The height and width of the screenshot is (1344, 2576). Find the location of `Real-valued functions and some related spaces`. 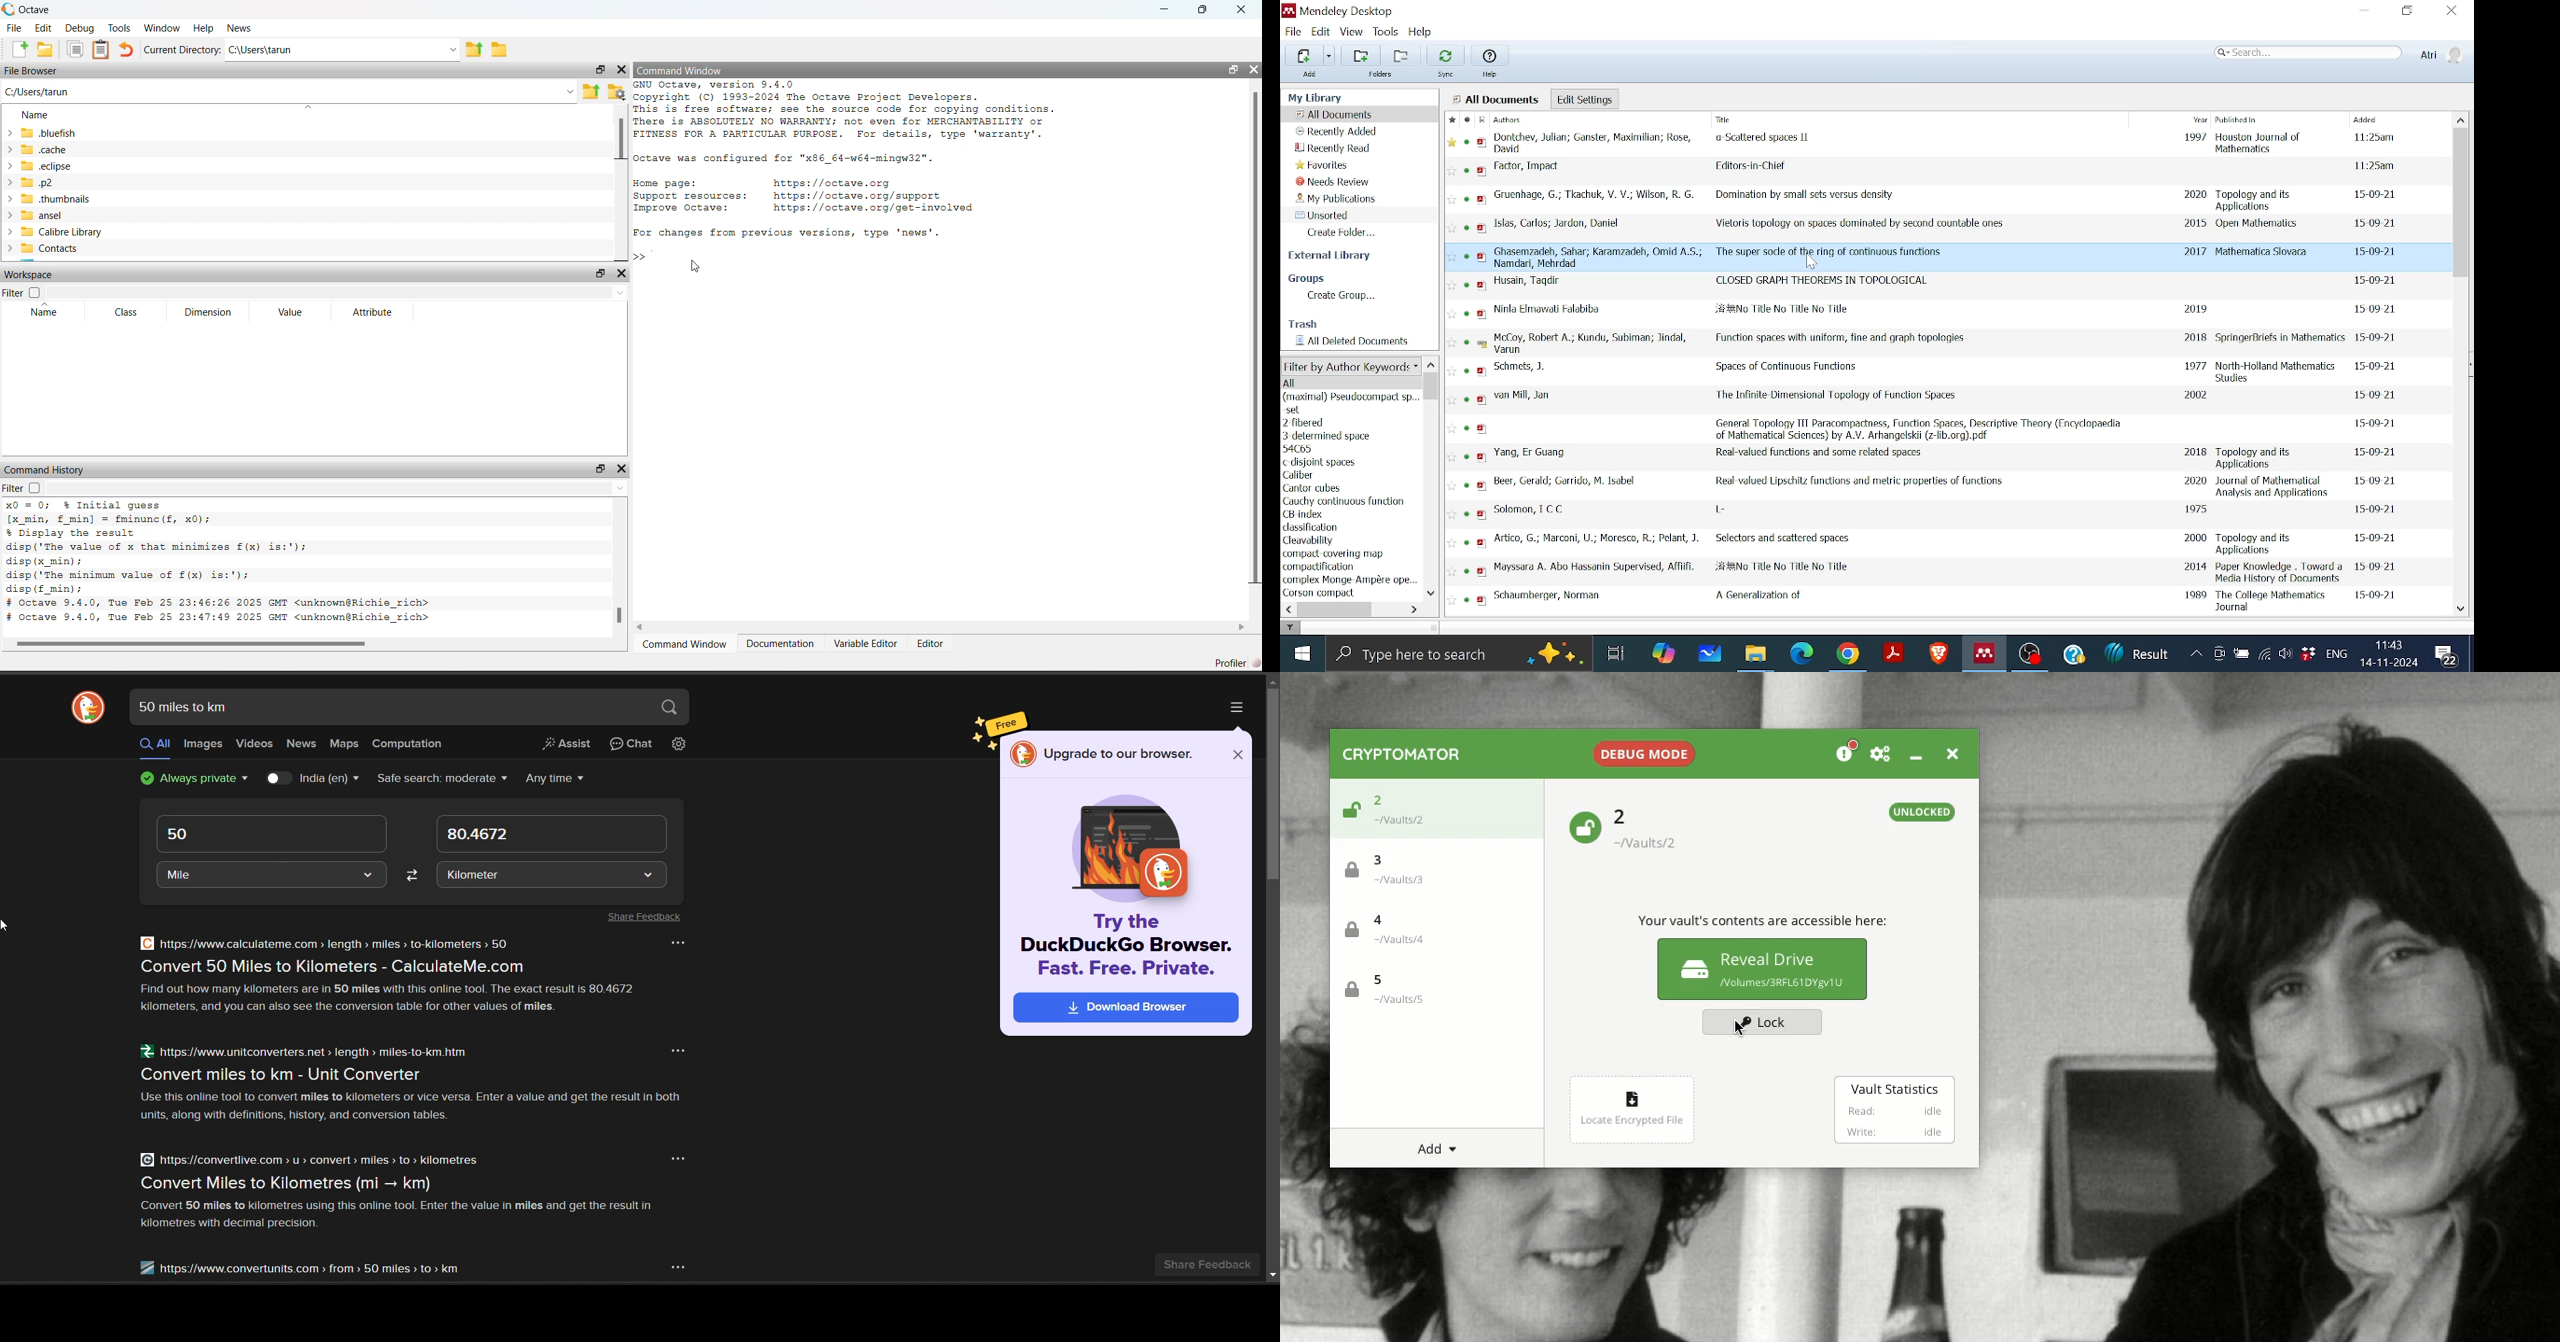

Real-valued functions and some related spaces is located at coordinates (1940, 458).